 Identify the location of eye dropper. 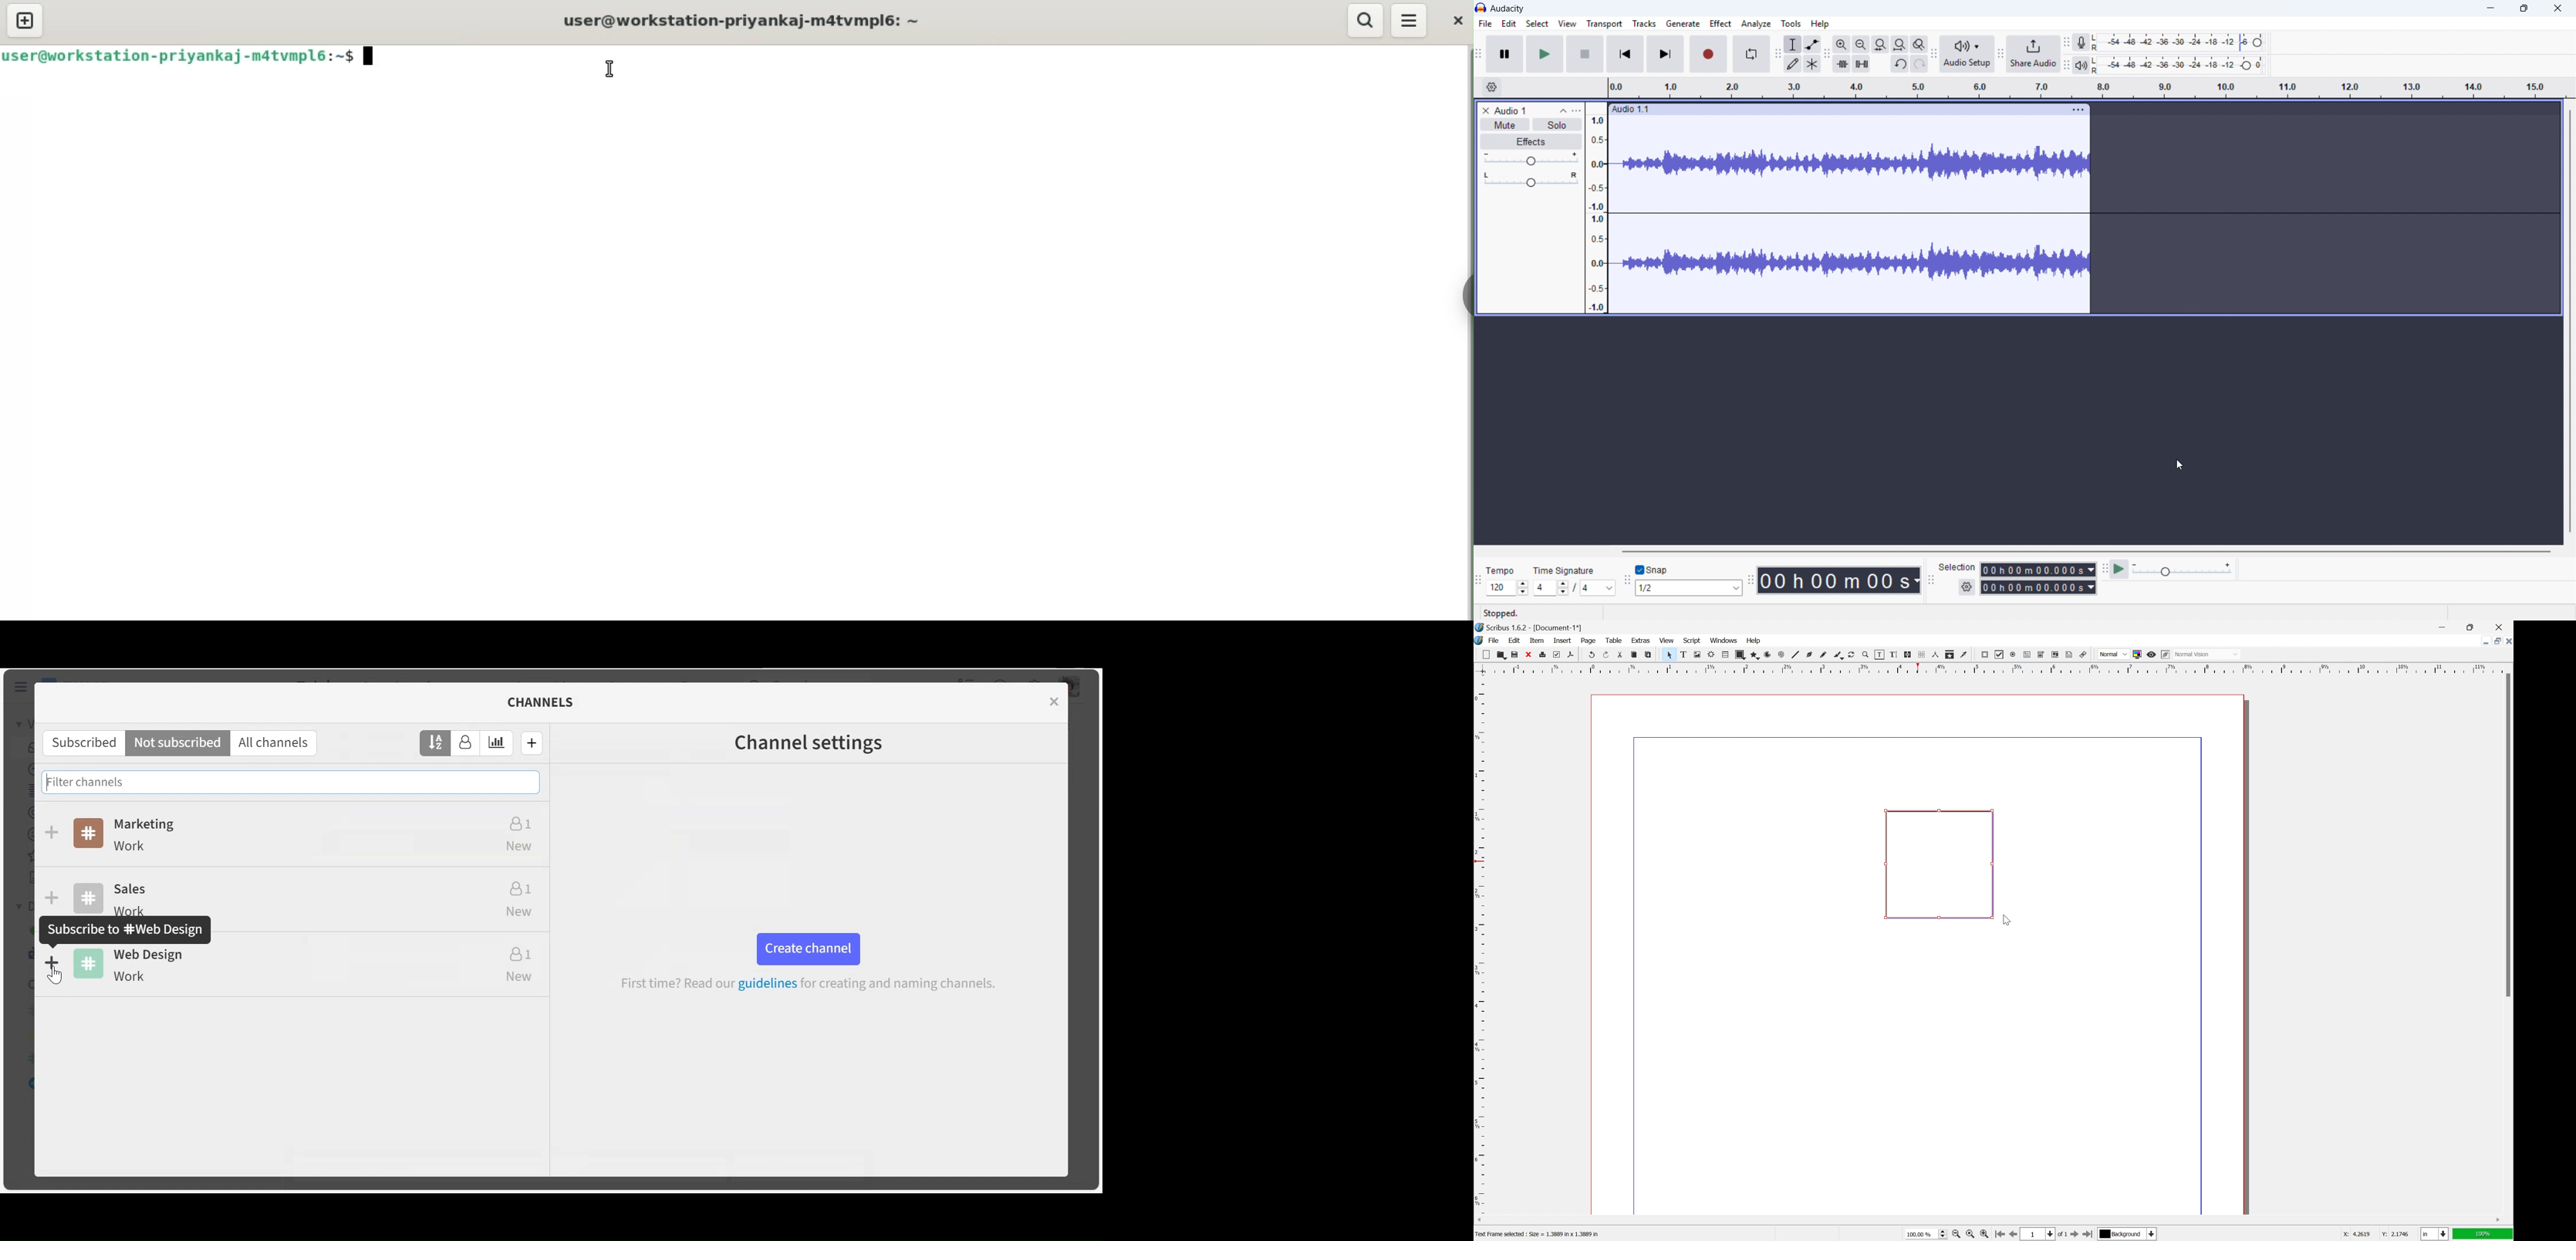
(1965, 655).